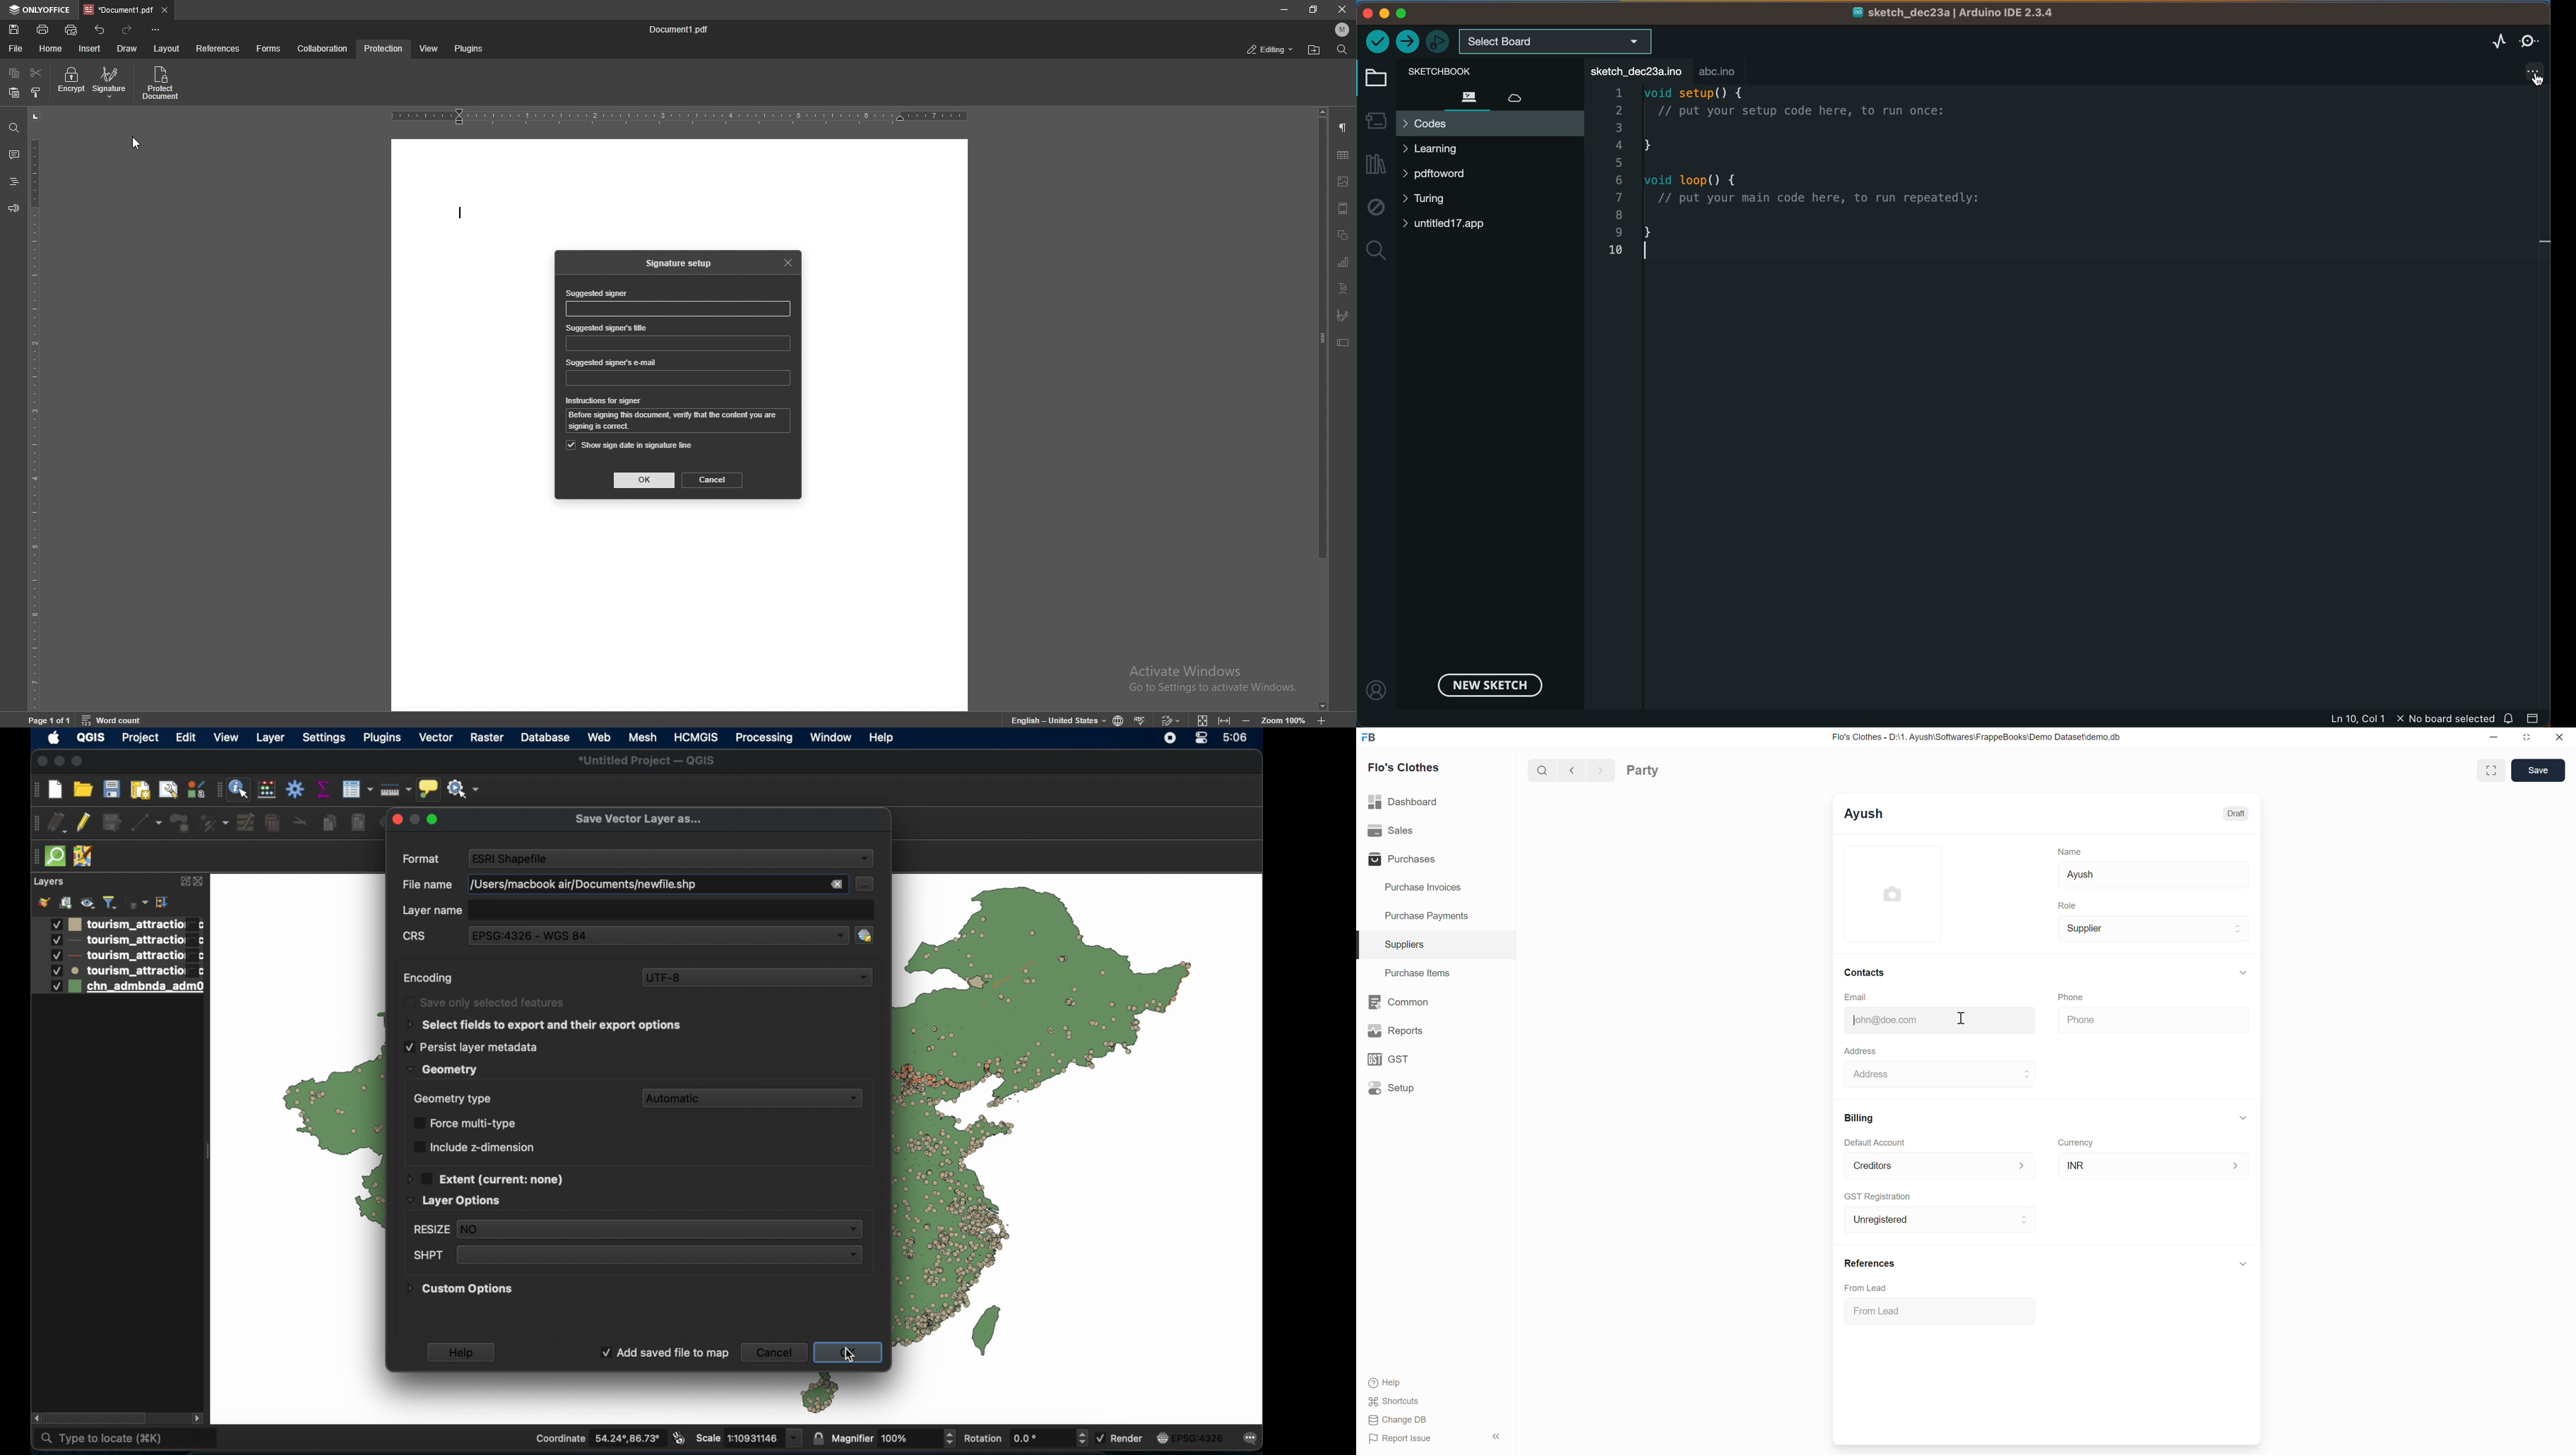 This screenshot has height=1456, width=2576. Describe the element at coordinates (1961, 1018) in the screenshot. I see `Cursor` at that location.